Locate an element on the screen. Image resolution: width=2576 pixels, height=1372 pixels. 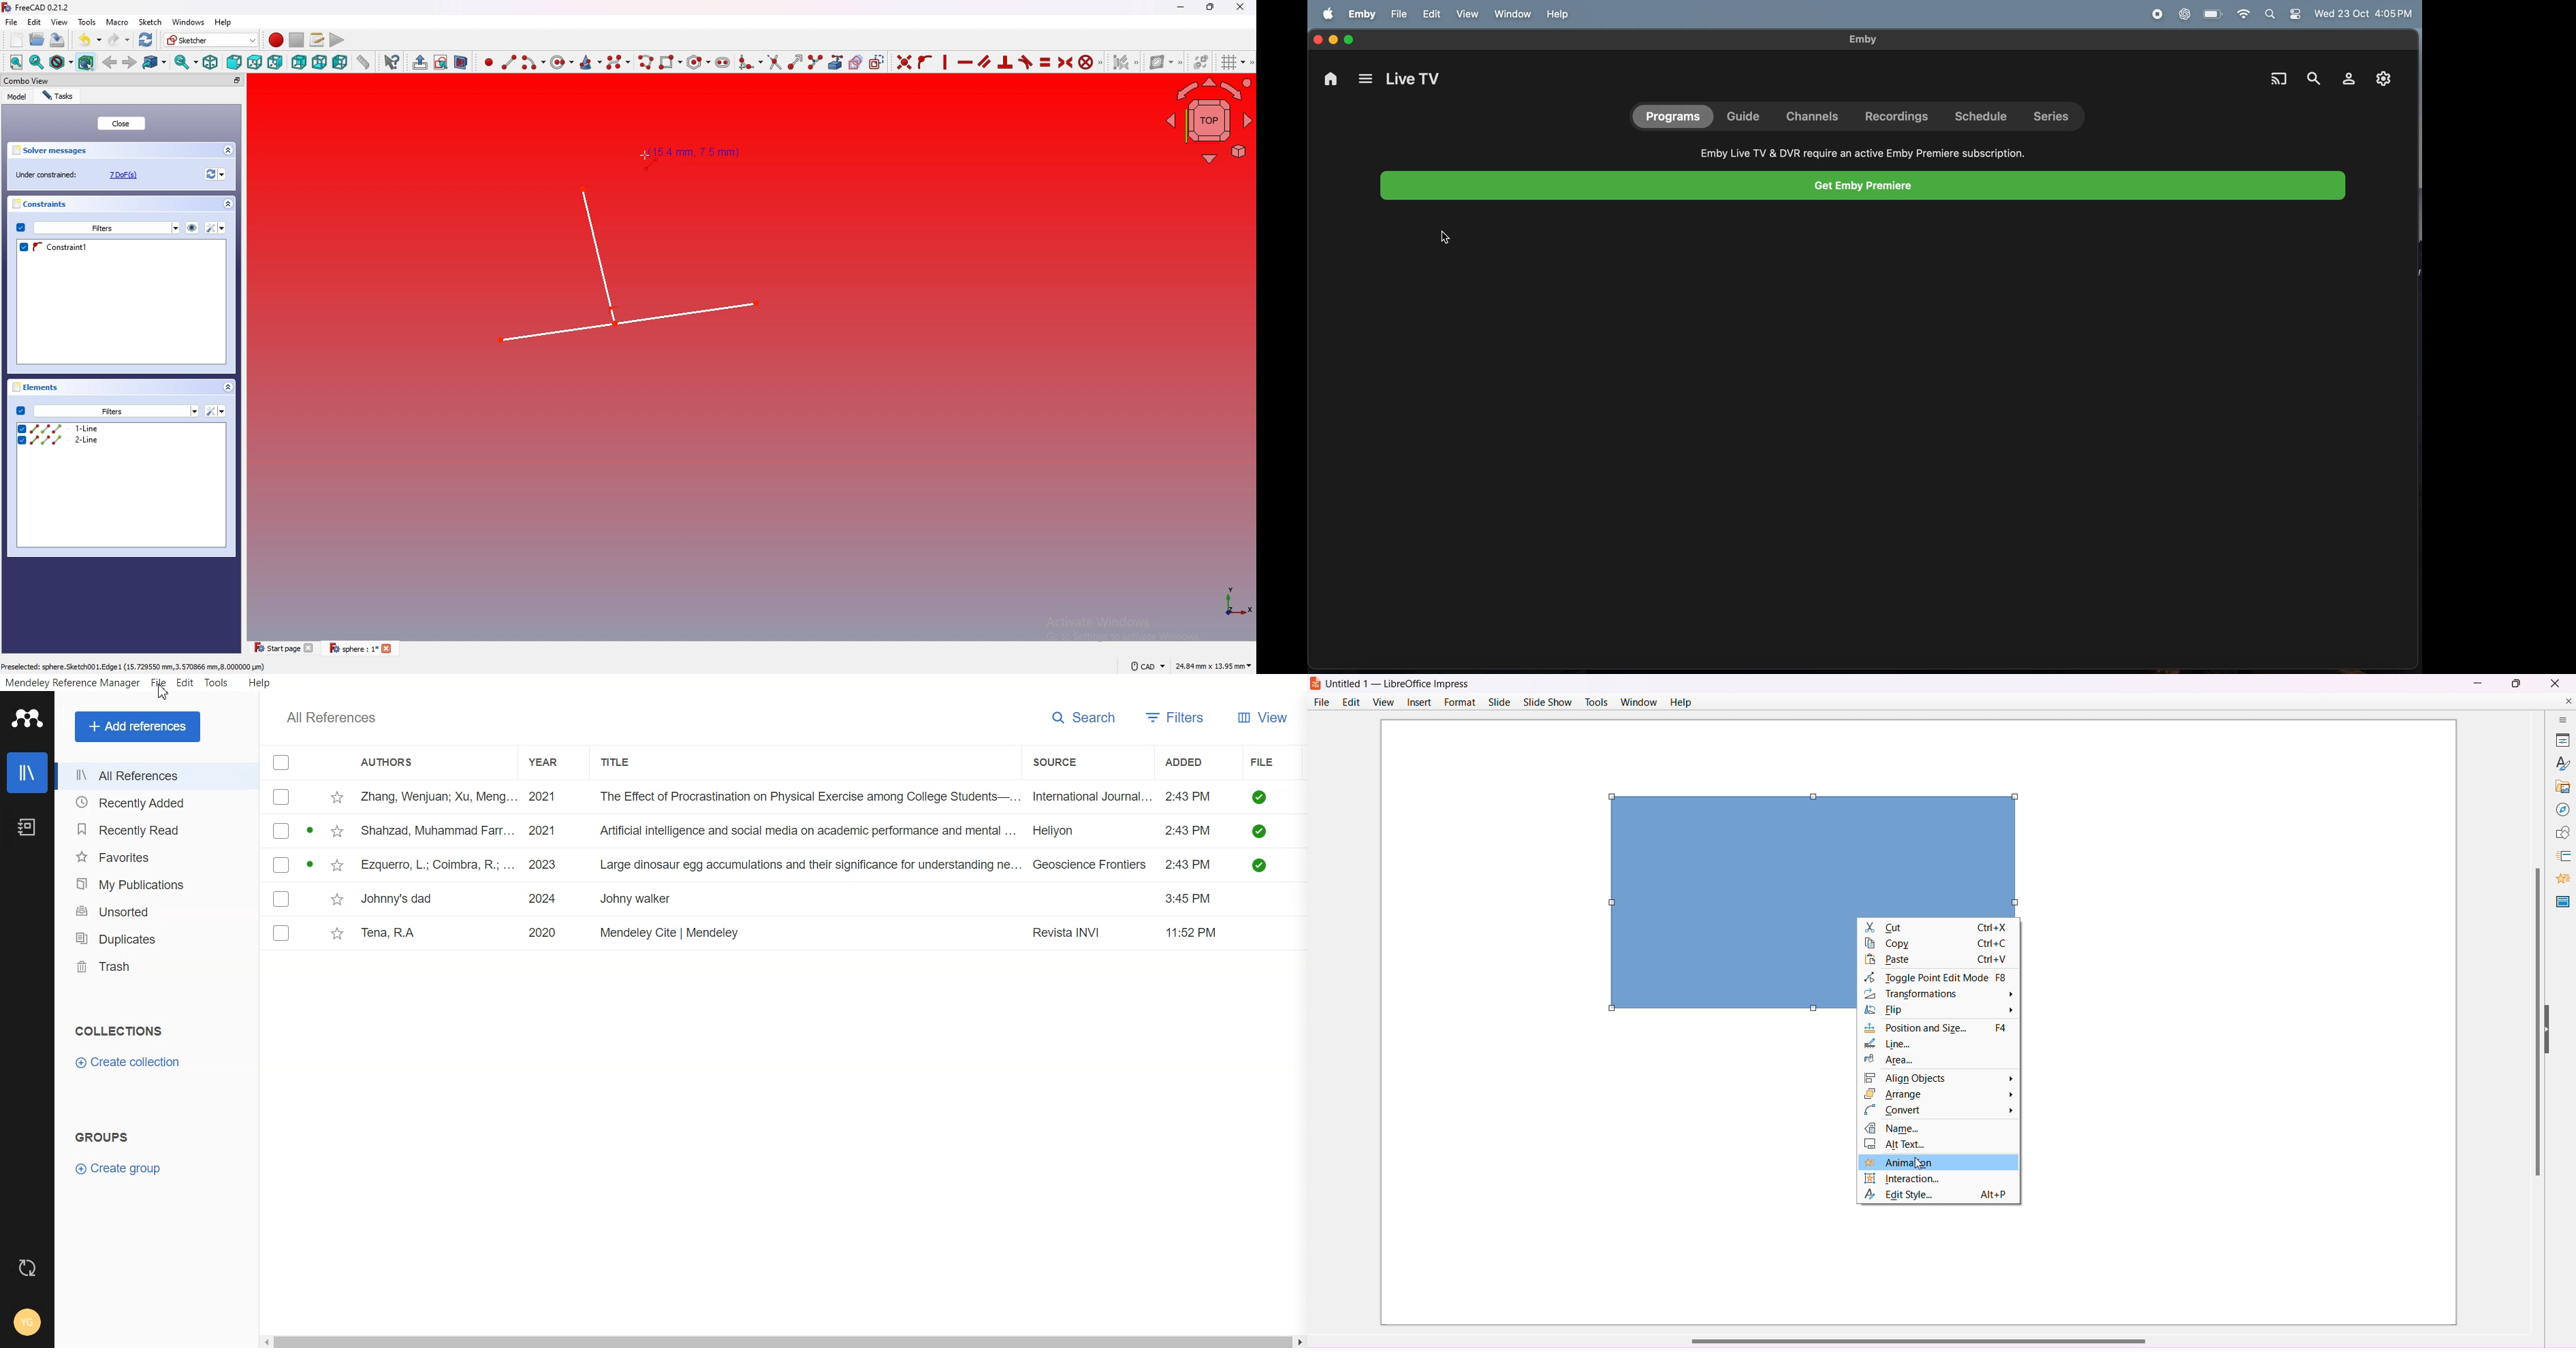
File is located at coordinates (1321, 702).